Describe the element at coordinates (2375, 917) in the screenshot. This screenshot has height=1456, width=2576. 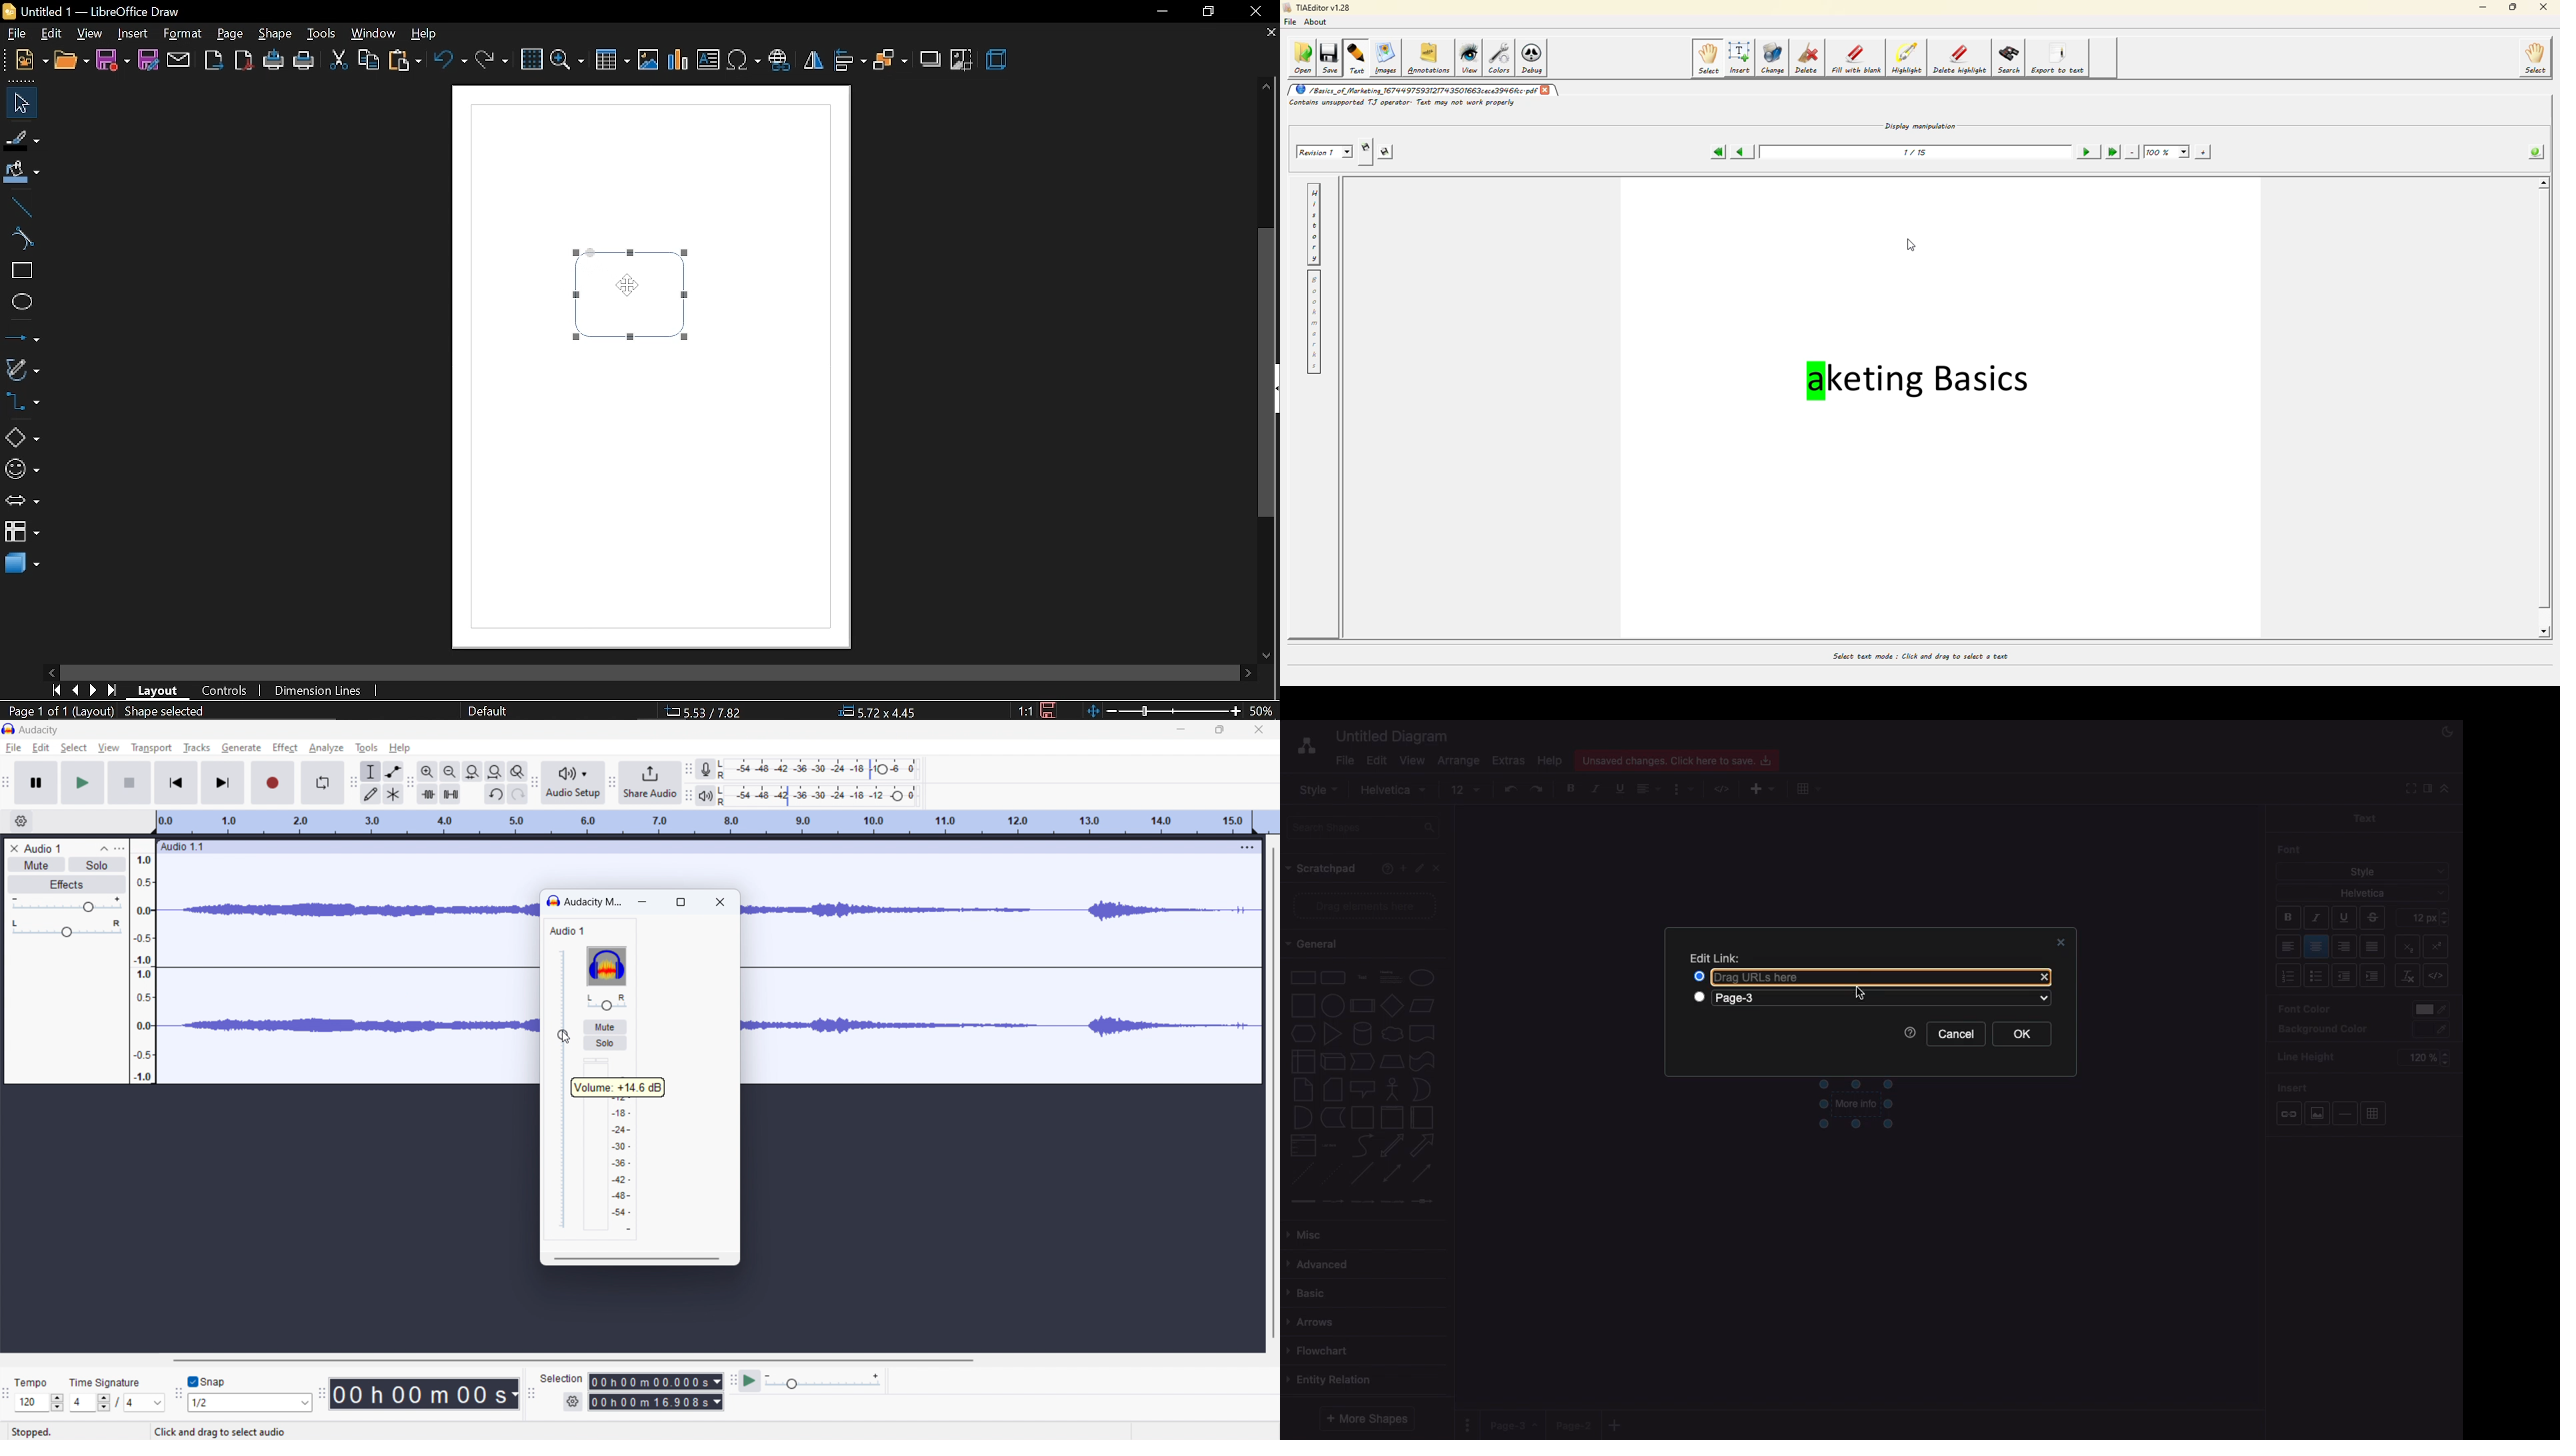
I see `Strikethrough` at that location.